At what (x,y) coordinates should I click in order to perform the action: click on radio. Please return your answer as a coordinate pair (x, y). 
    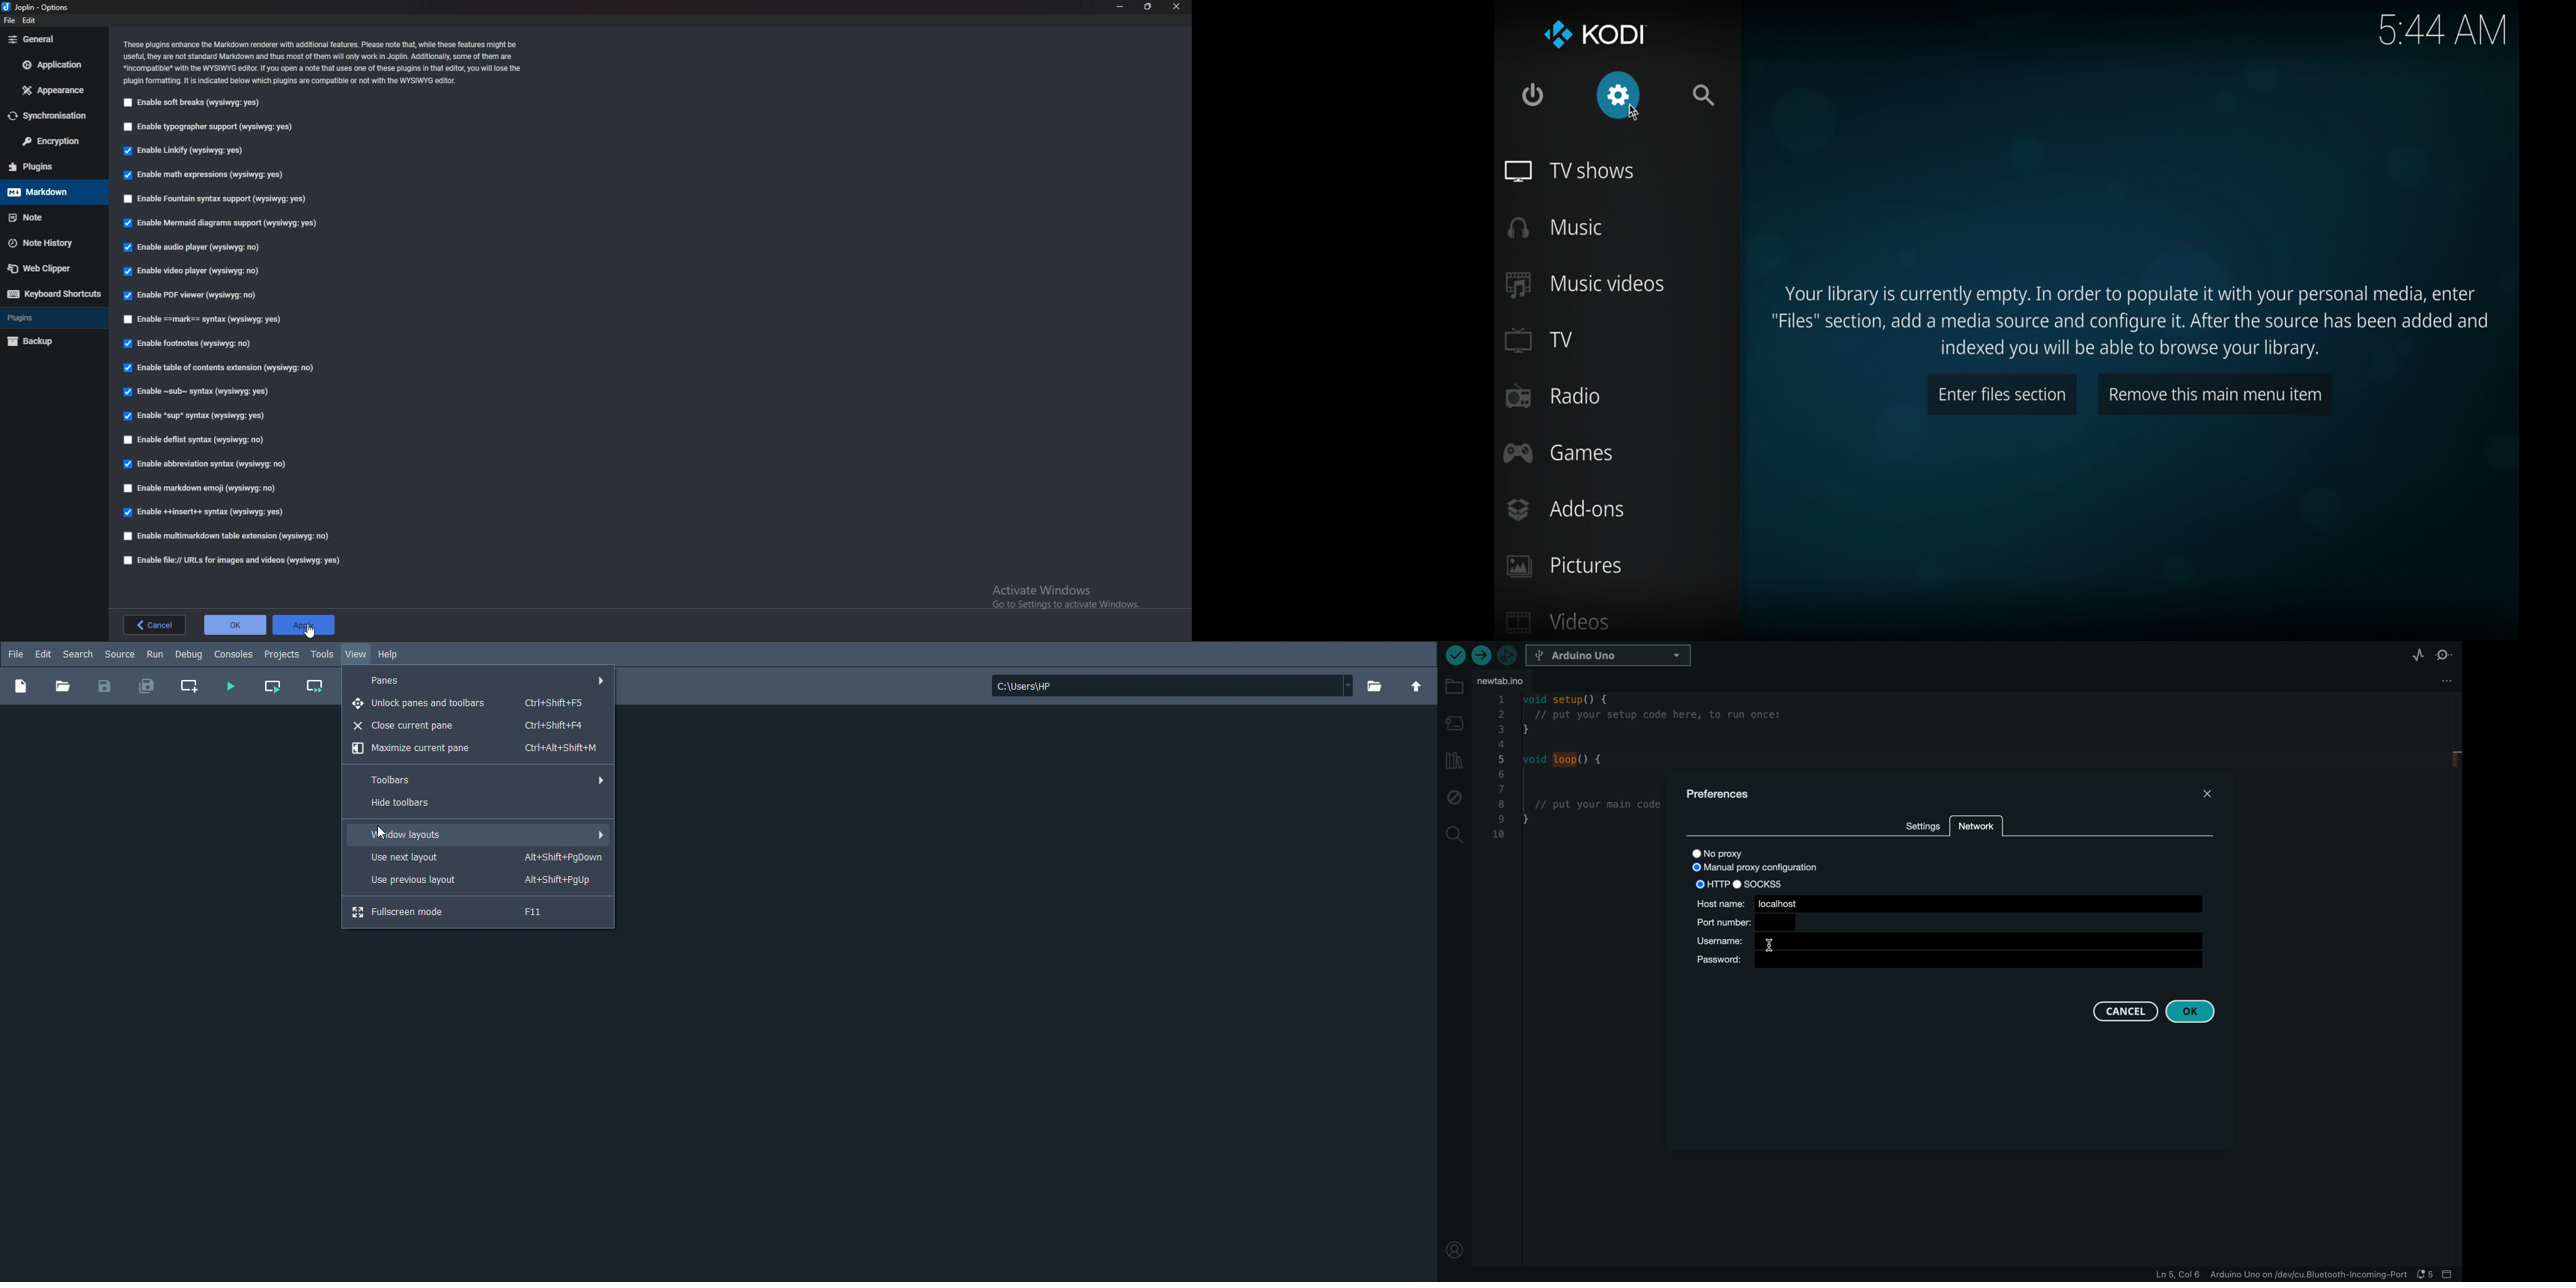
    Looking at the image, I should click on (1552, 396).